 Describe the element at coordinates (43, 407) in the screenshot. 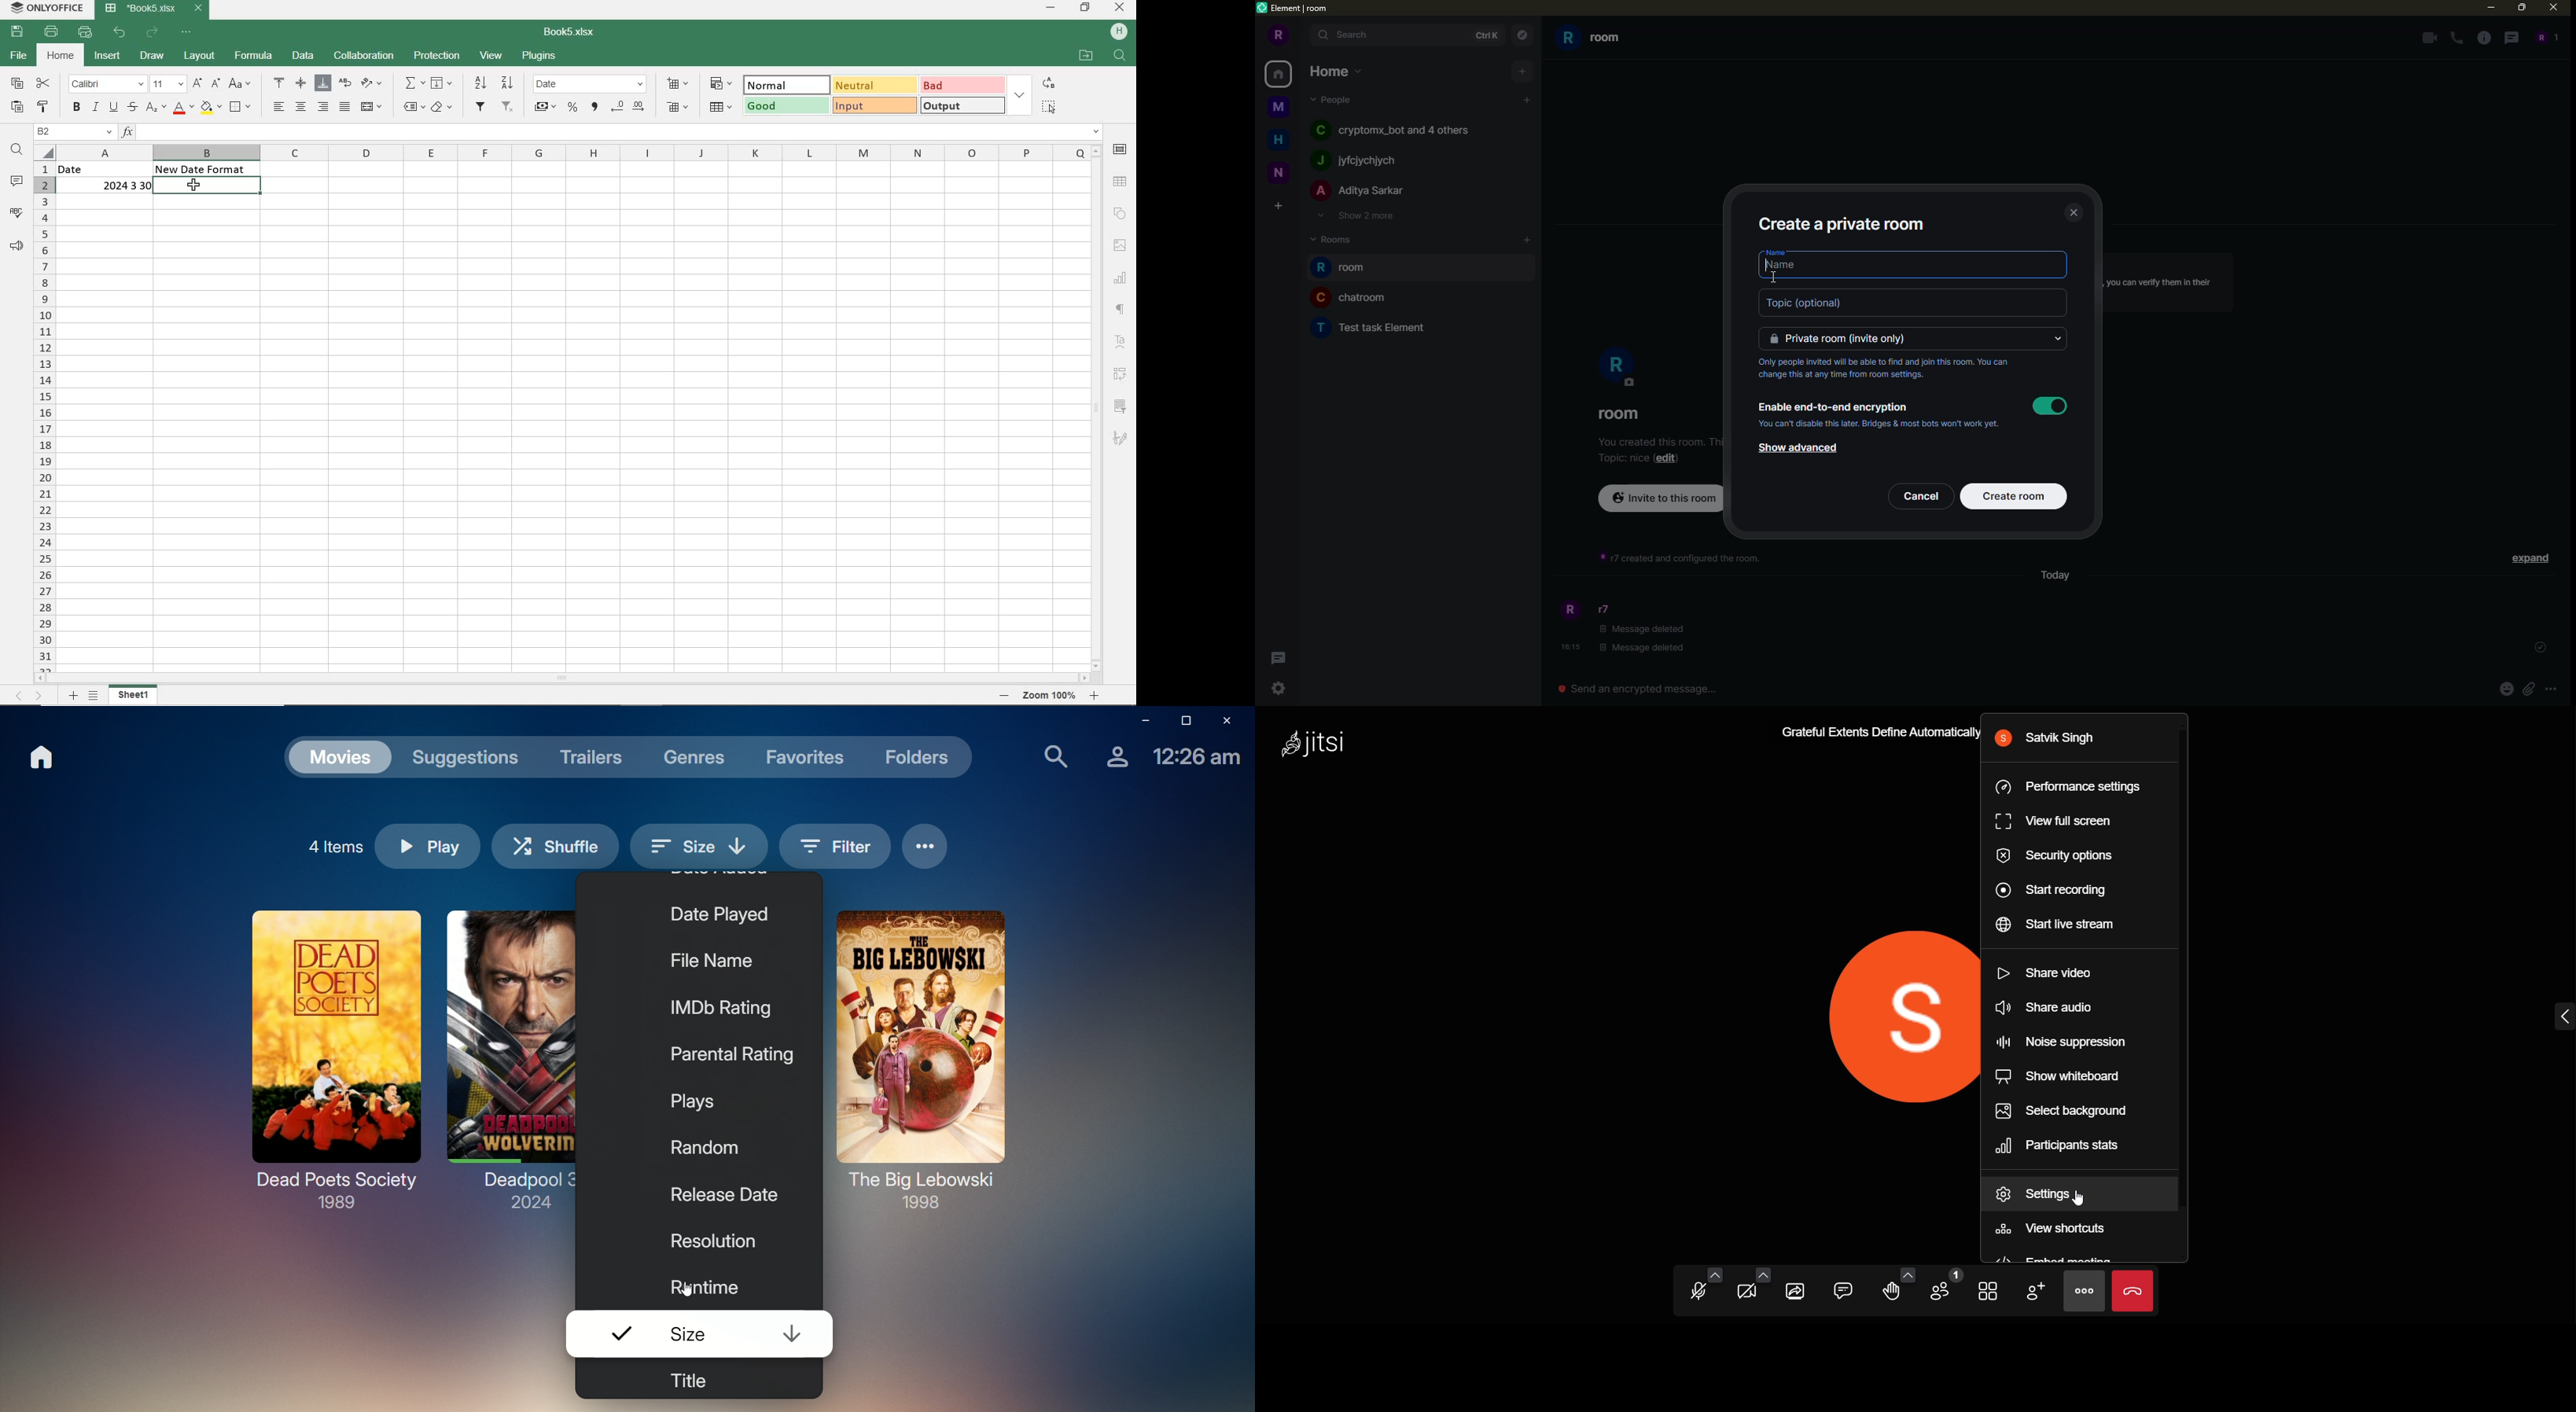

I see `ROWS` at that location.